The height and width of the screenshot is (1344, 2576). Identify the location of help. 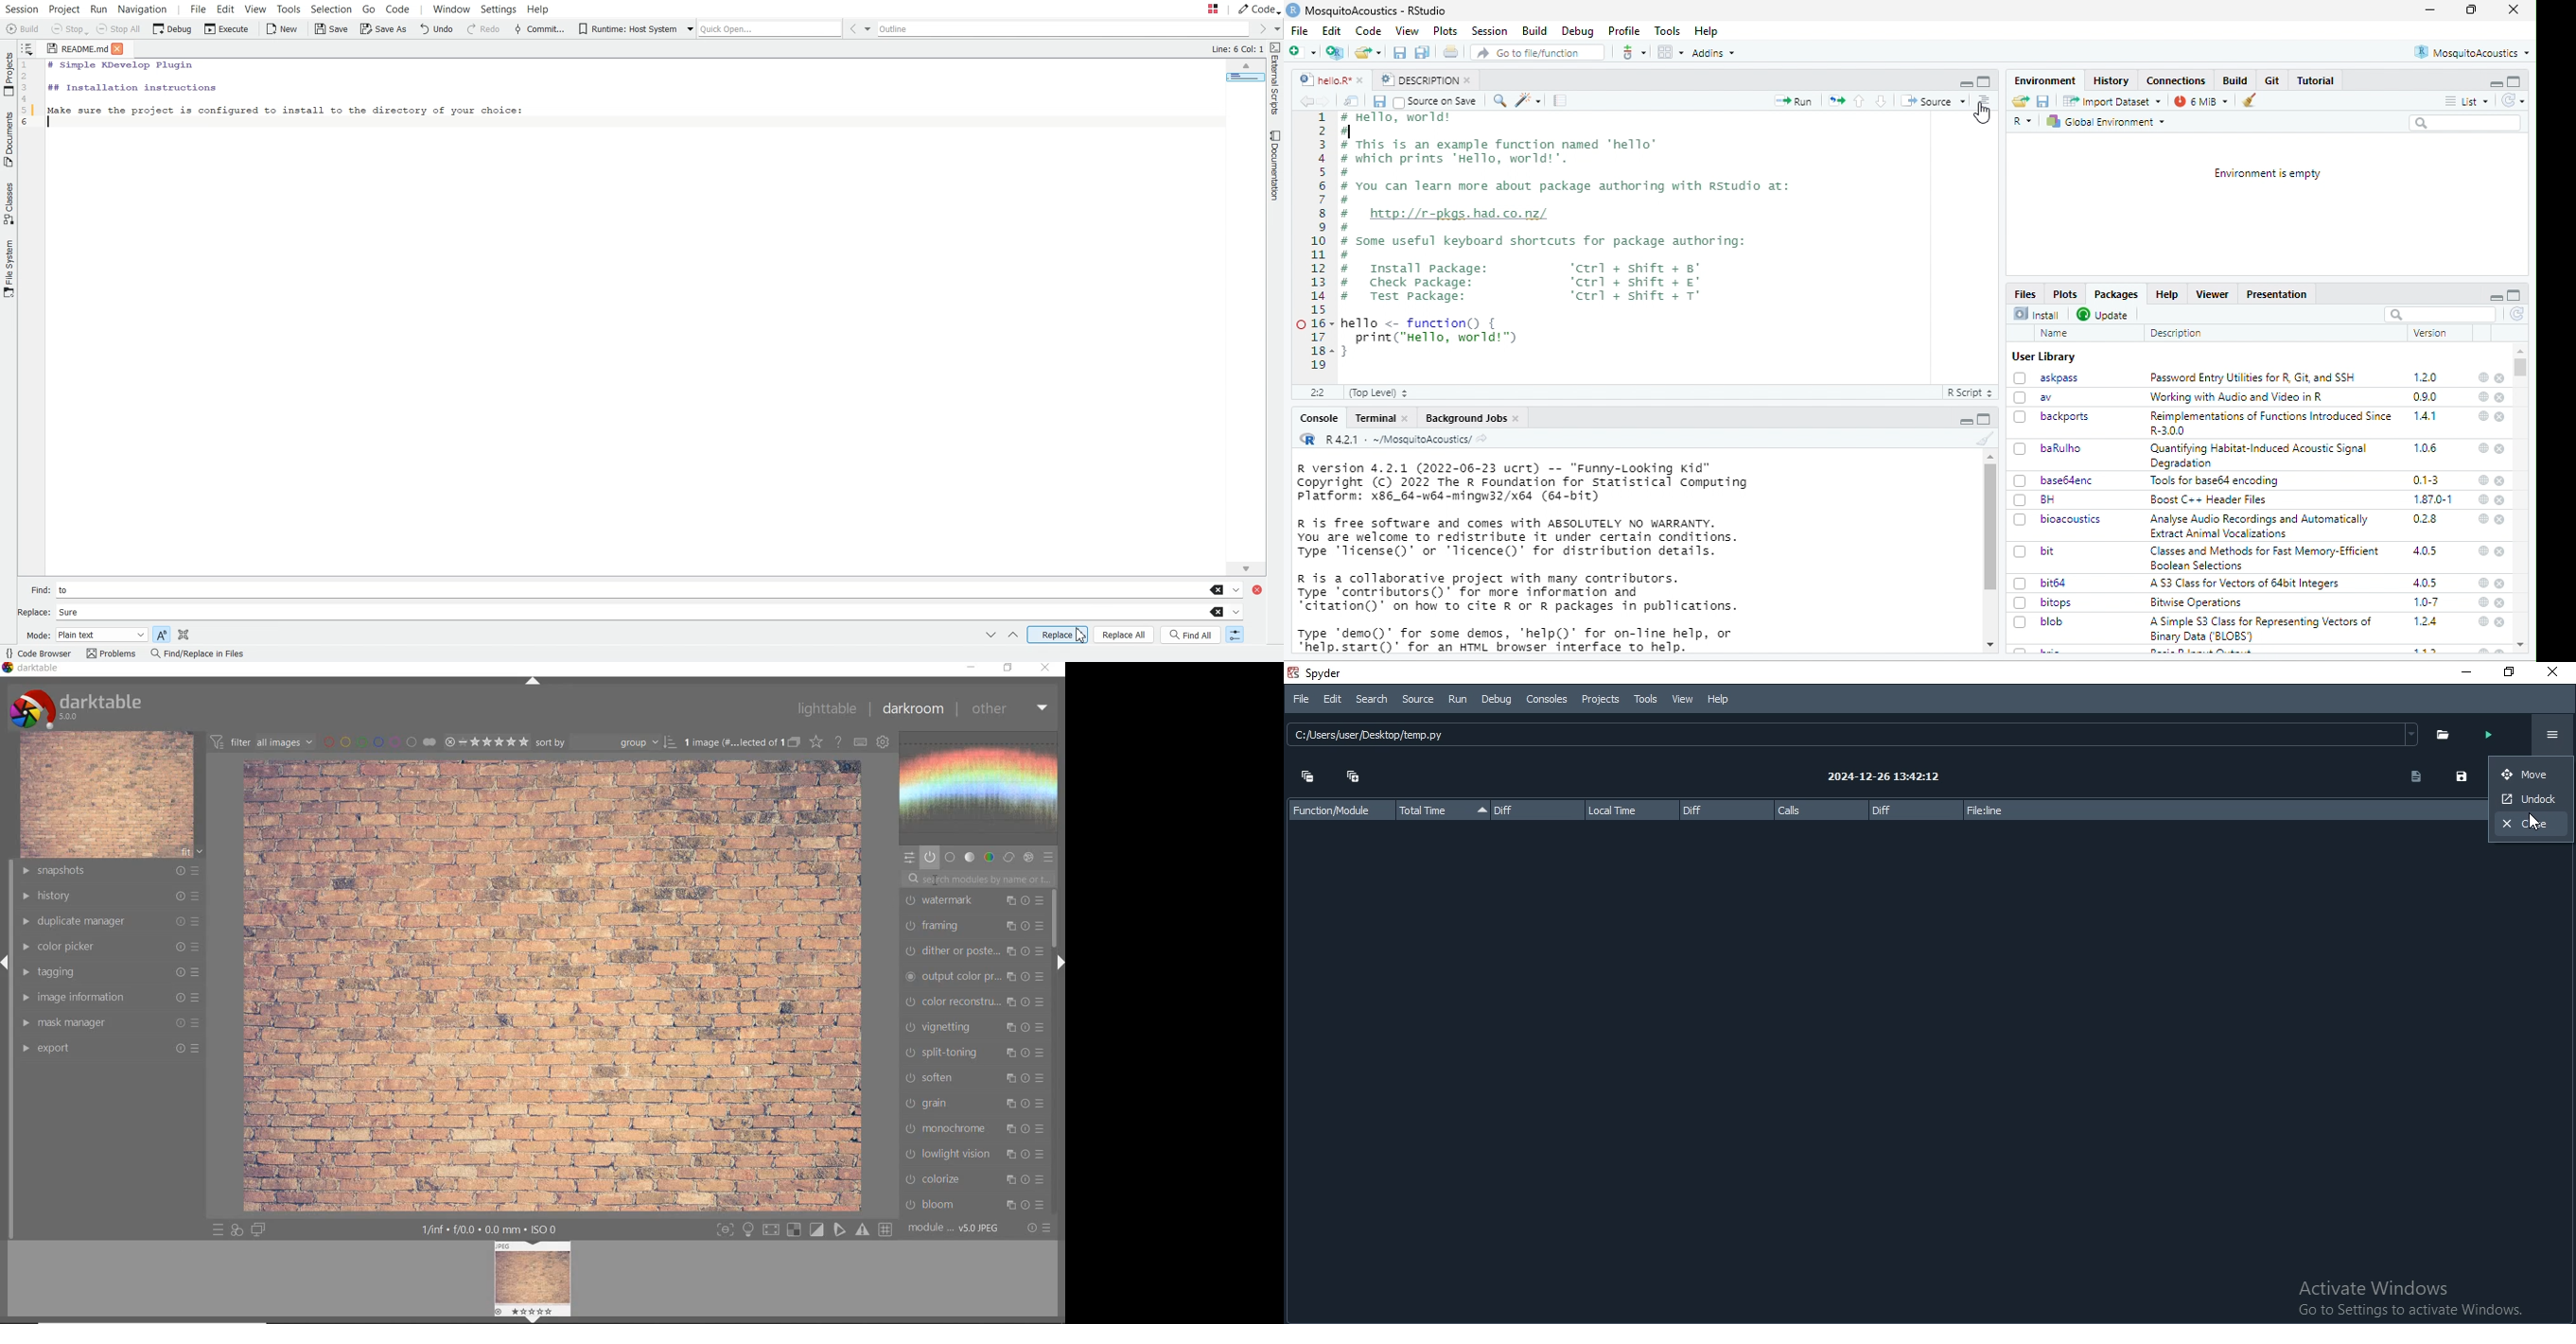
(2483, 498).